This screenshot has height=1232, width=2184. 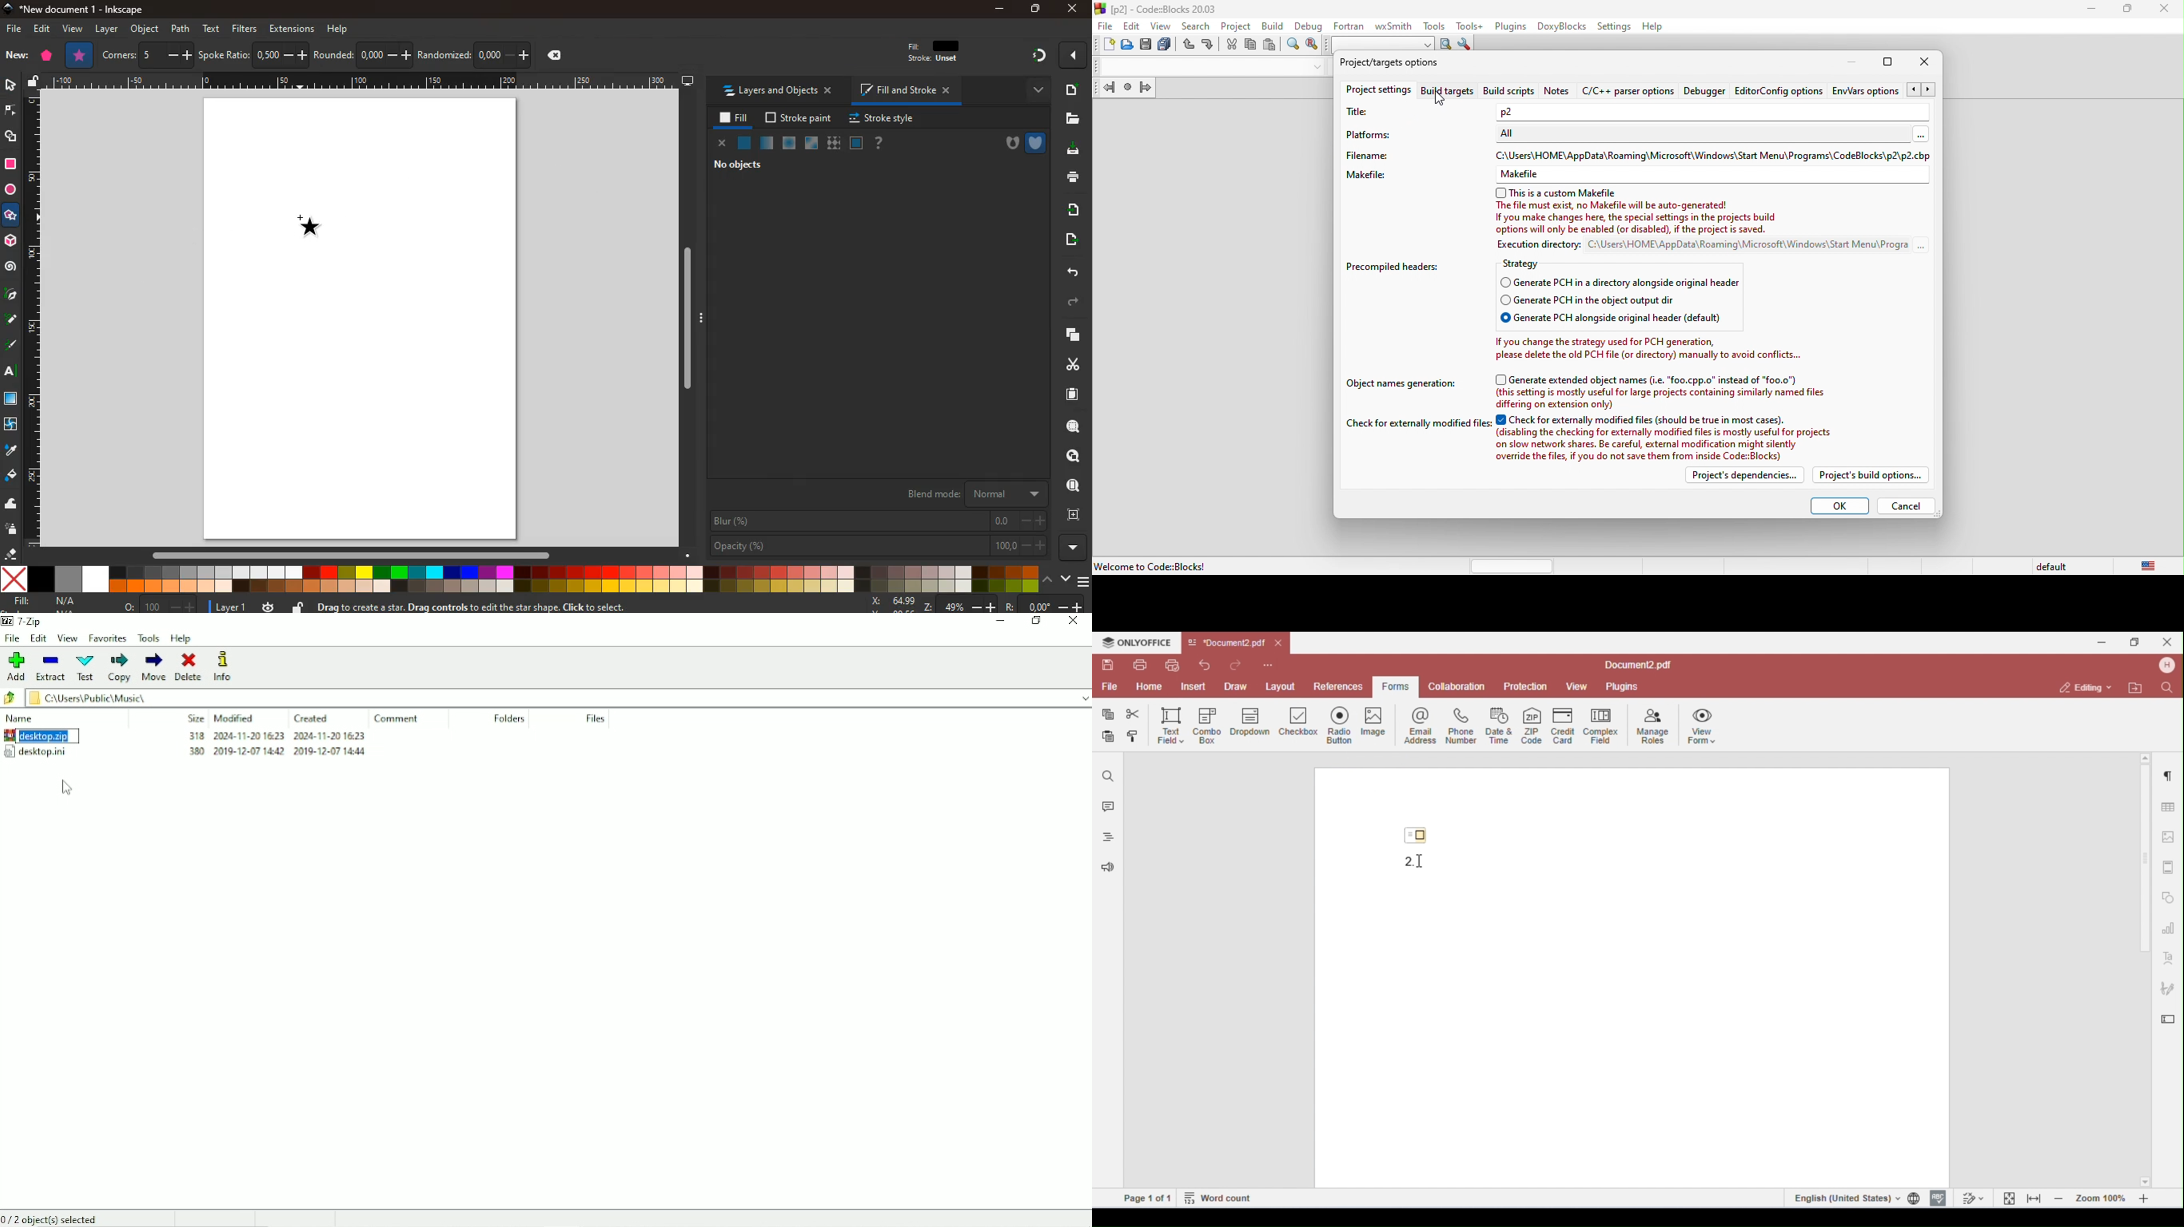 What do you see at coordinates (82, 10) in the screenshot?
I see `*New document 1 - inkscape` at bounding box center [82, 10].